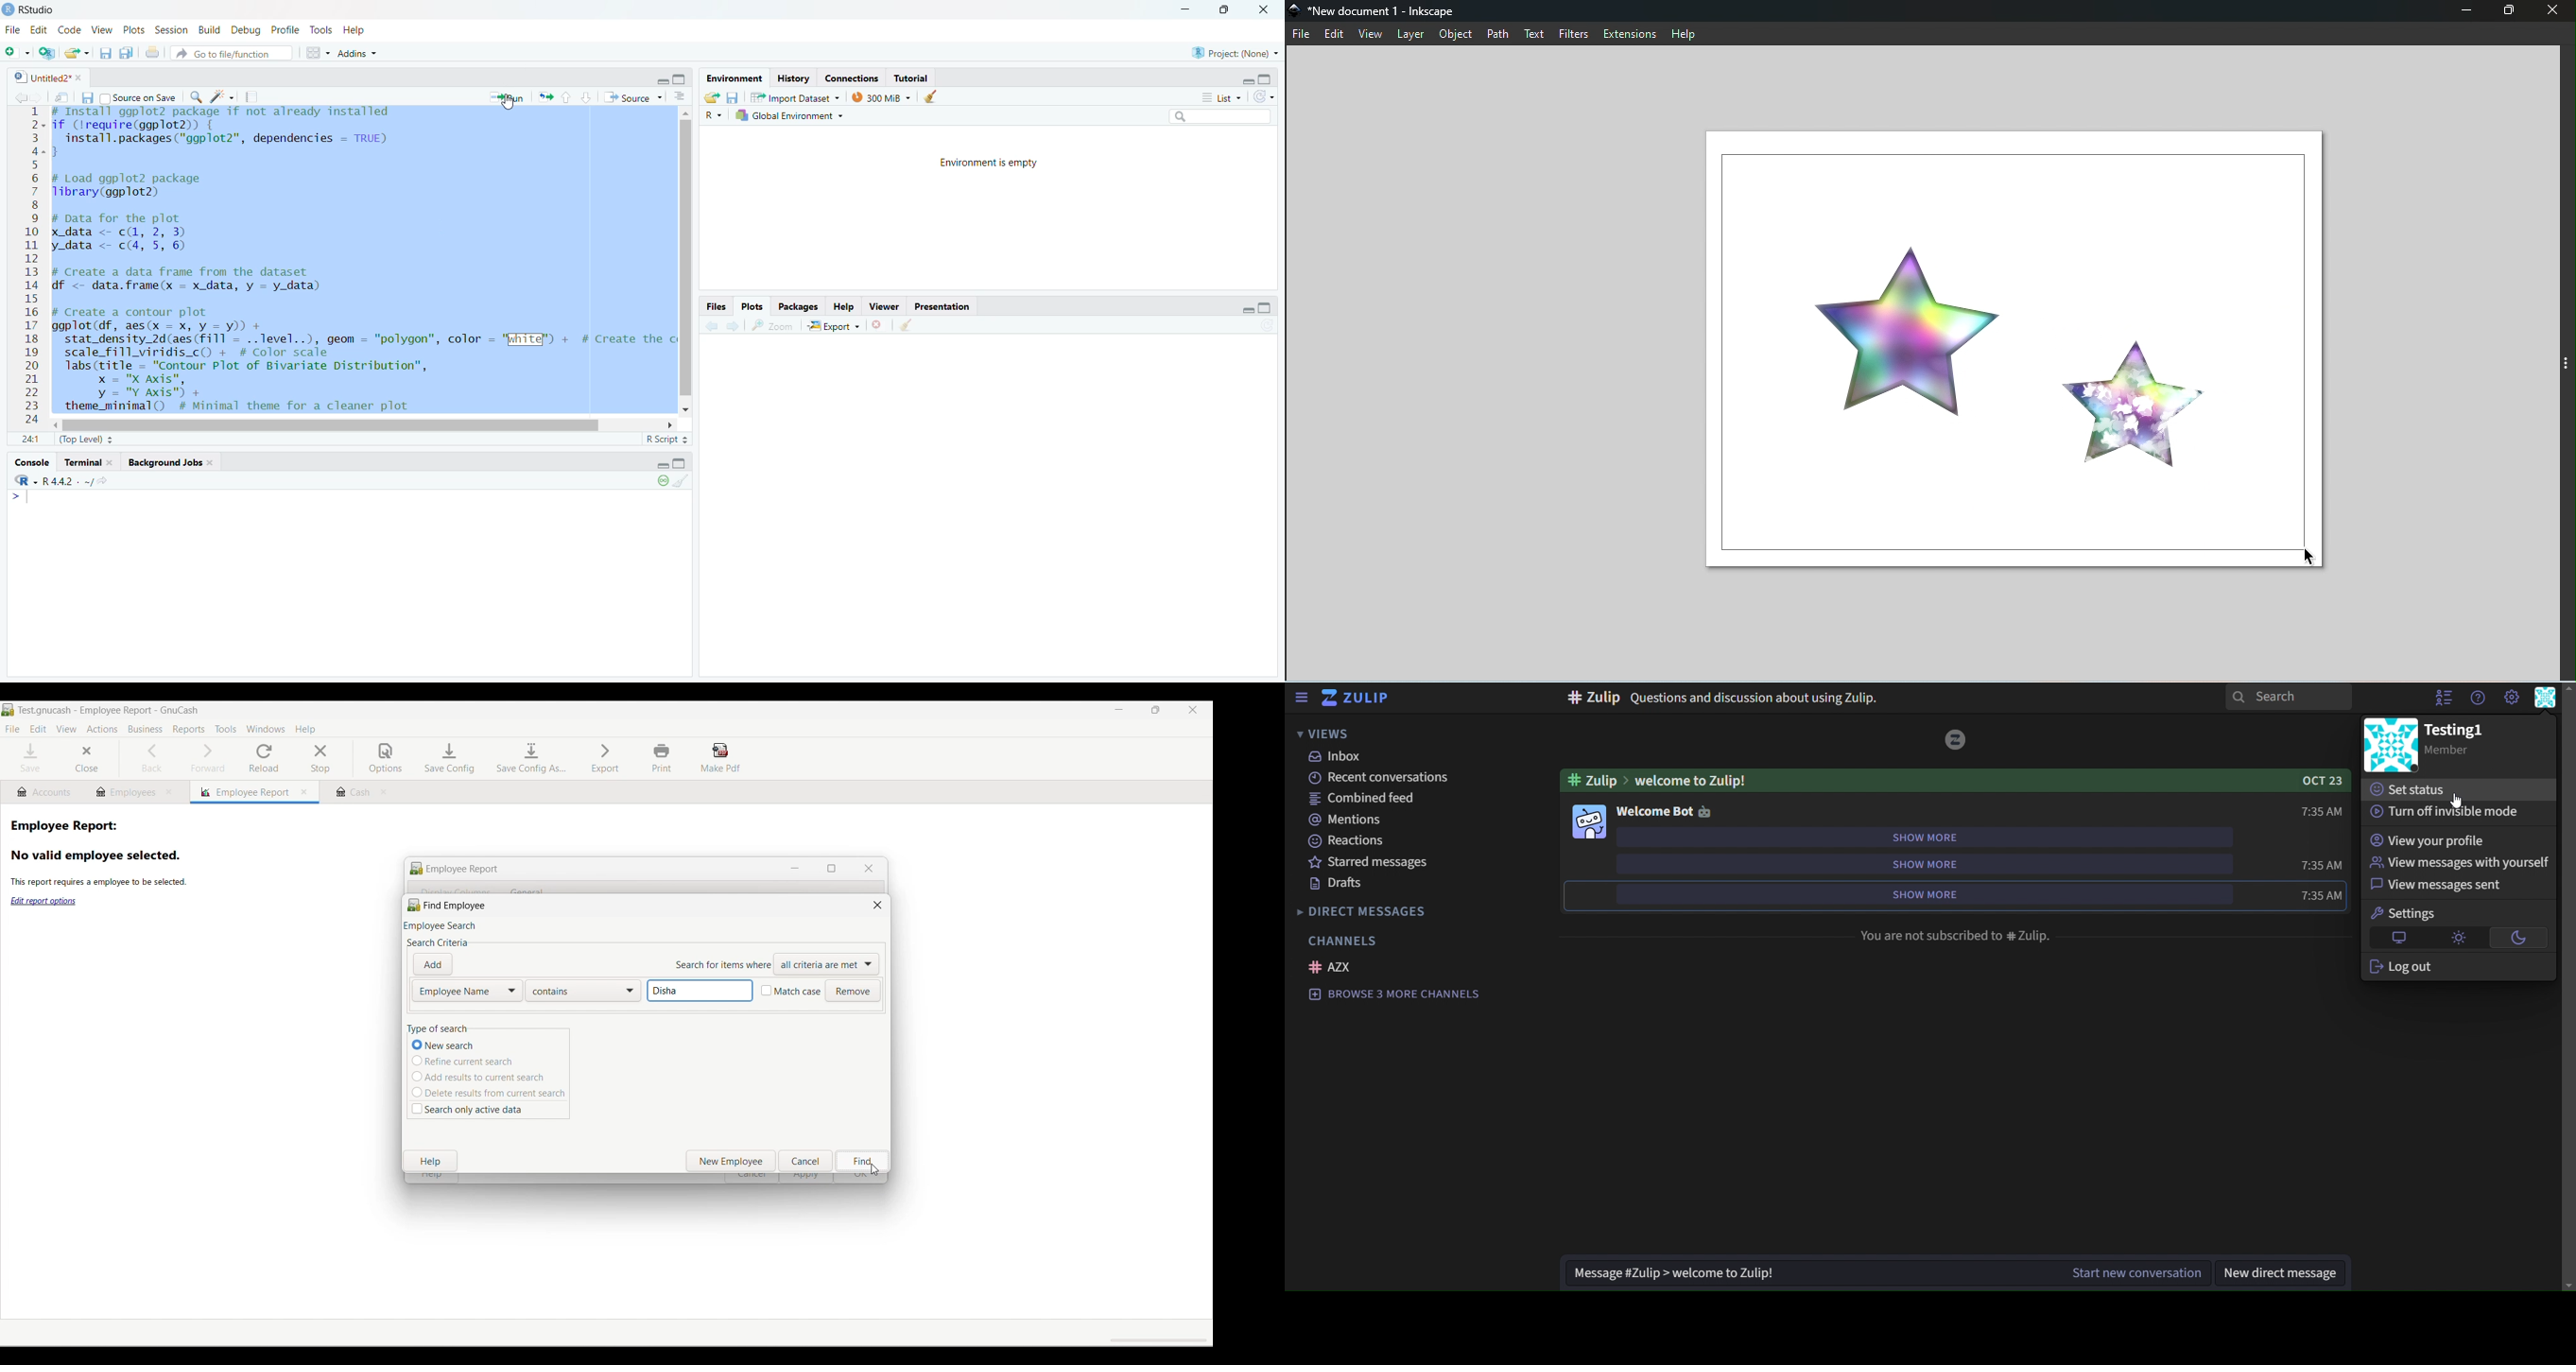 This screenshot has height=1372, width=2576. Describe the element at coordinates (508, 98) in the screenshot. I see ` Run` at that location.